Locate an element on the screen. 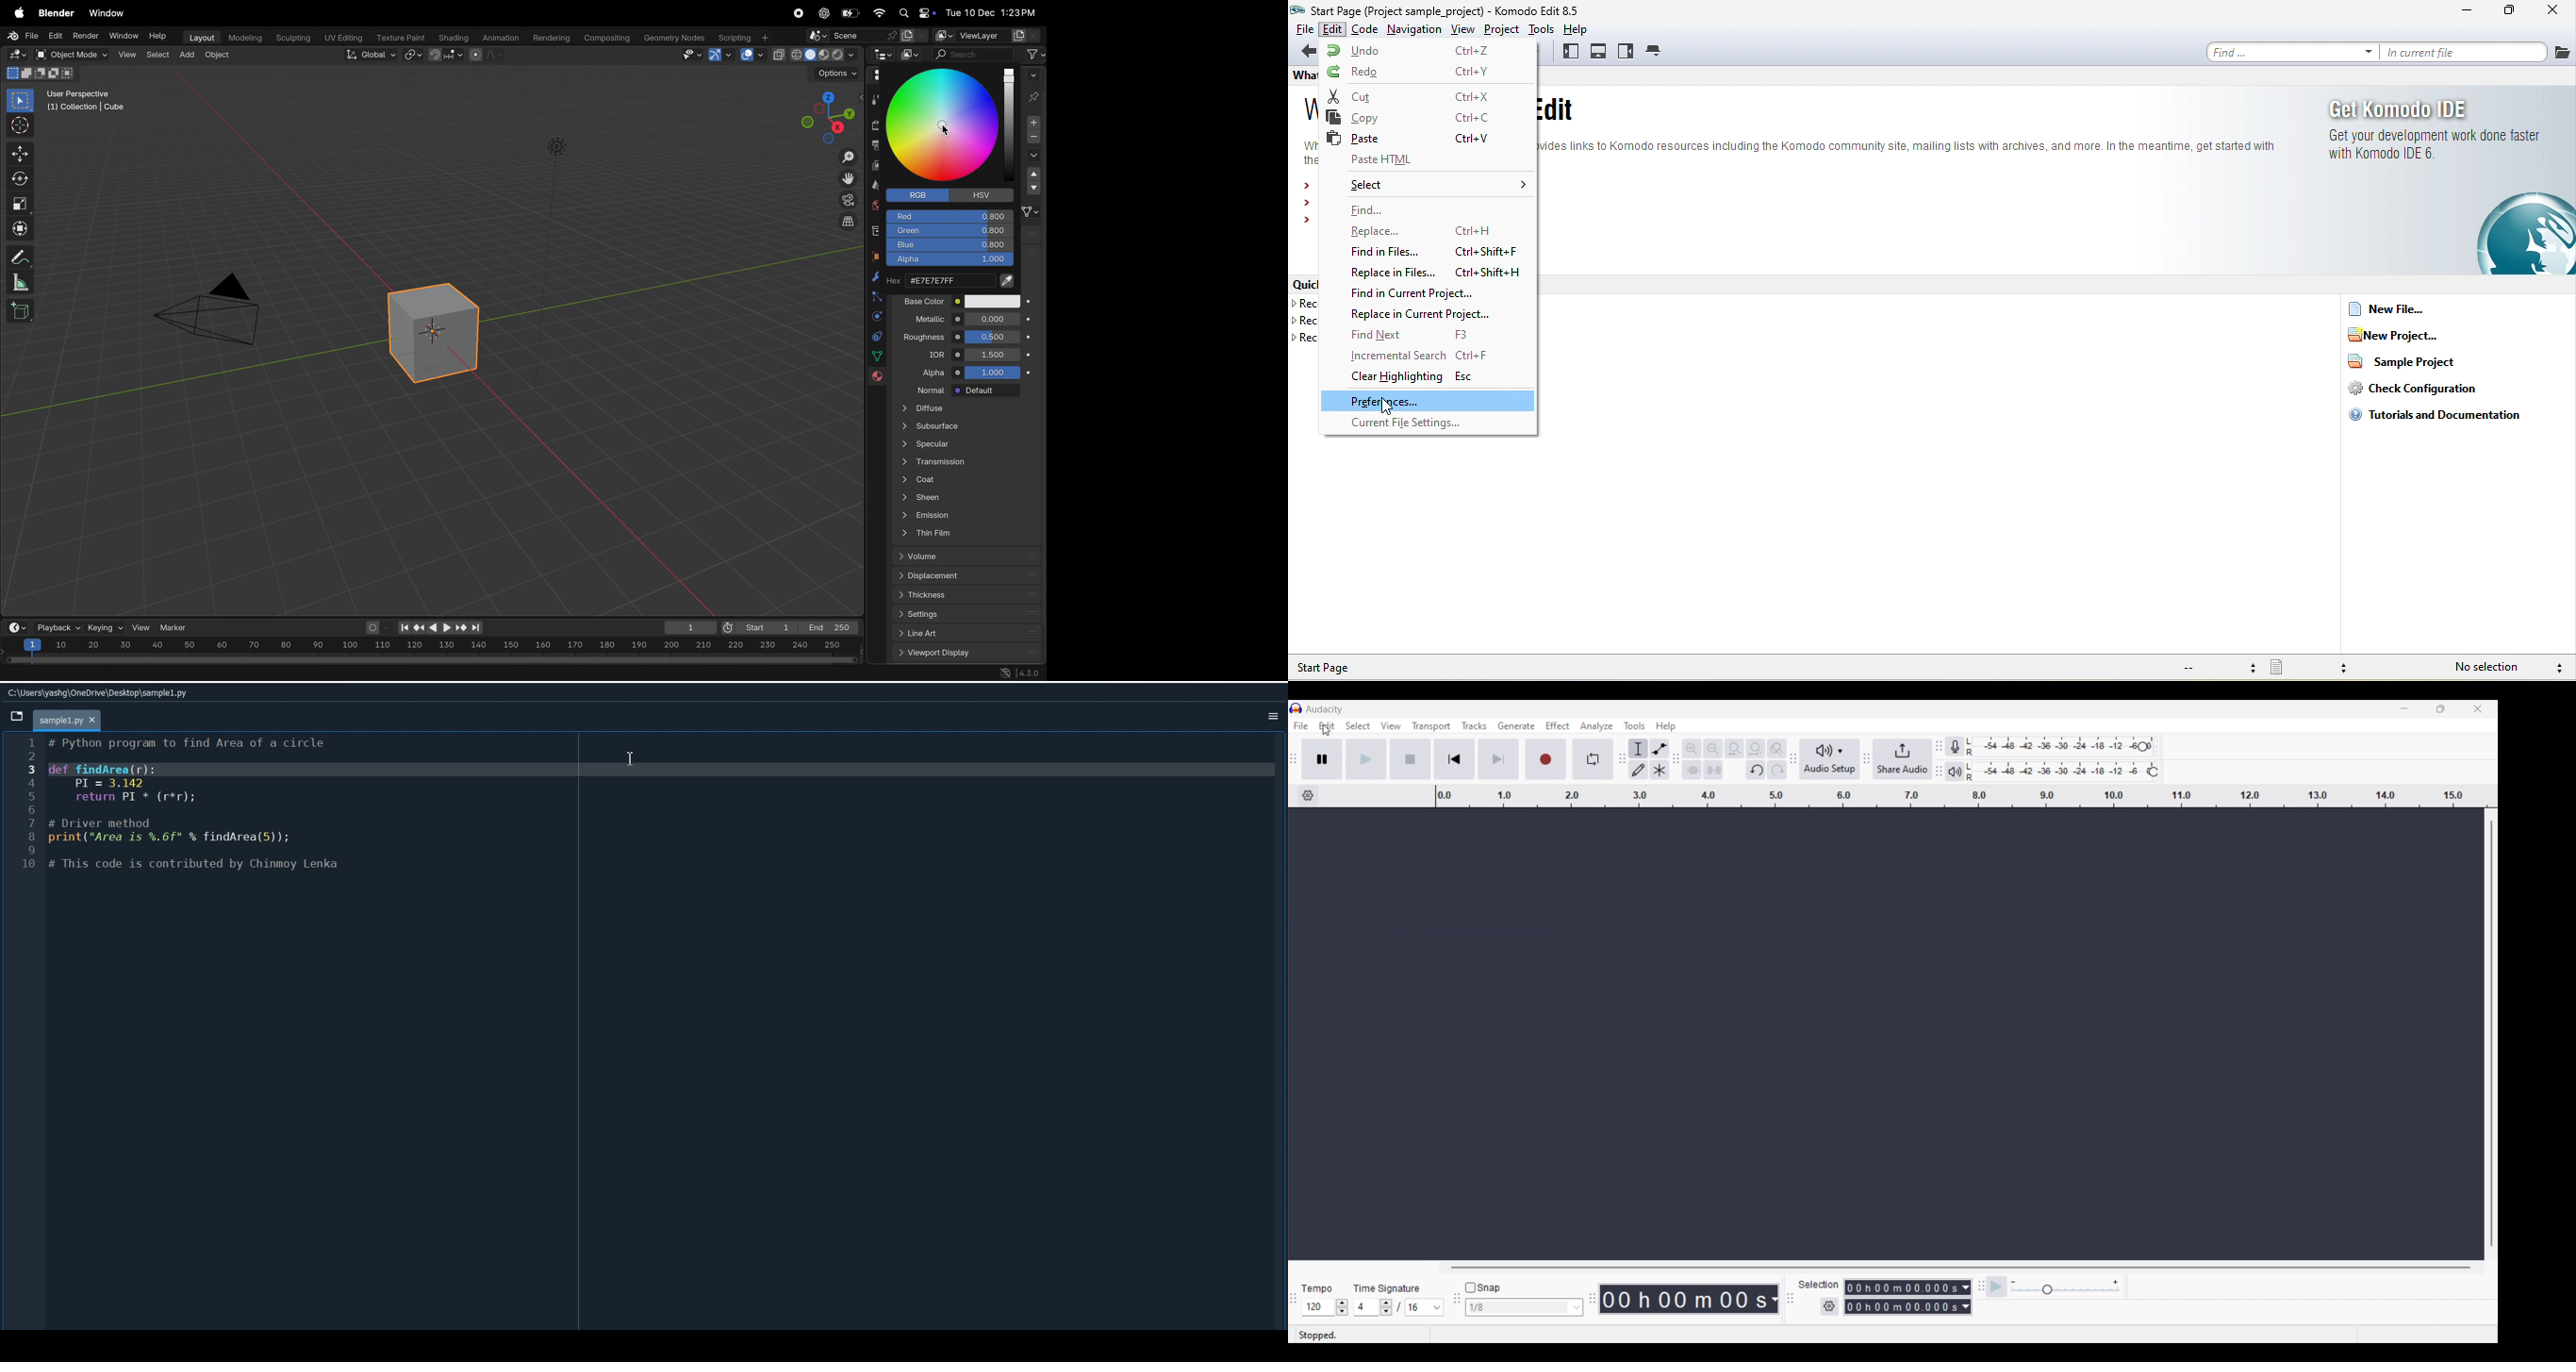 The width and height of the screenshot is (2576, 1372). project is located at coordinates (1500, 28).